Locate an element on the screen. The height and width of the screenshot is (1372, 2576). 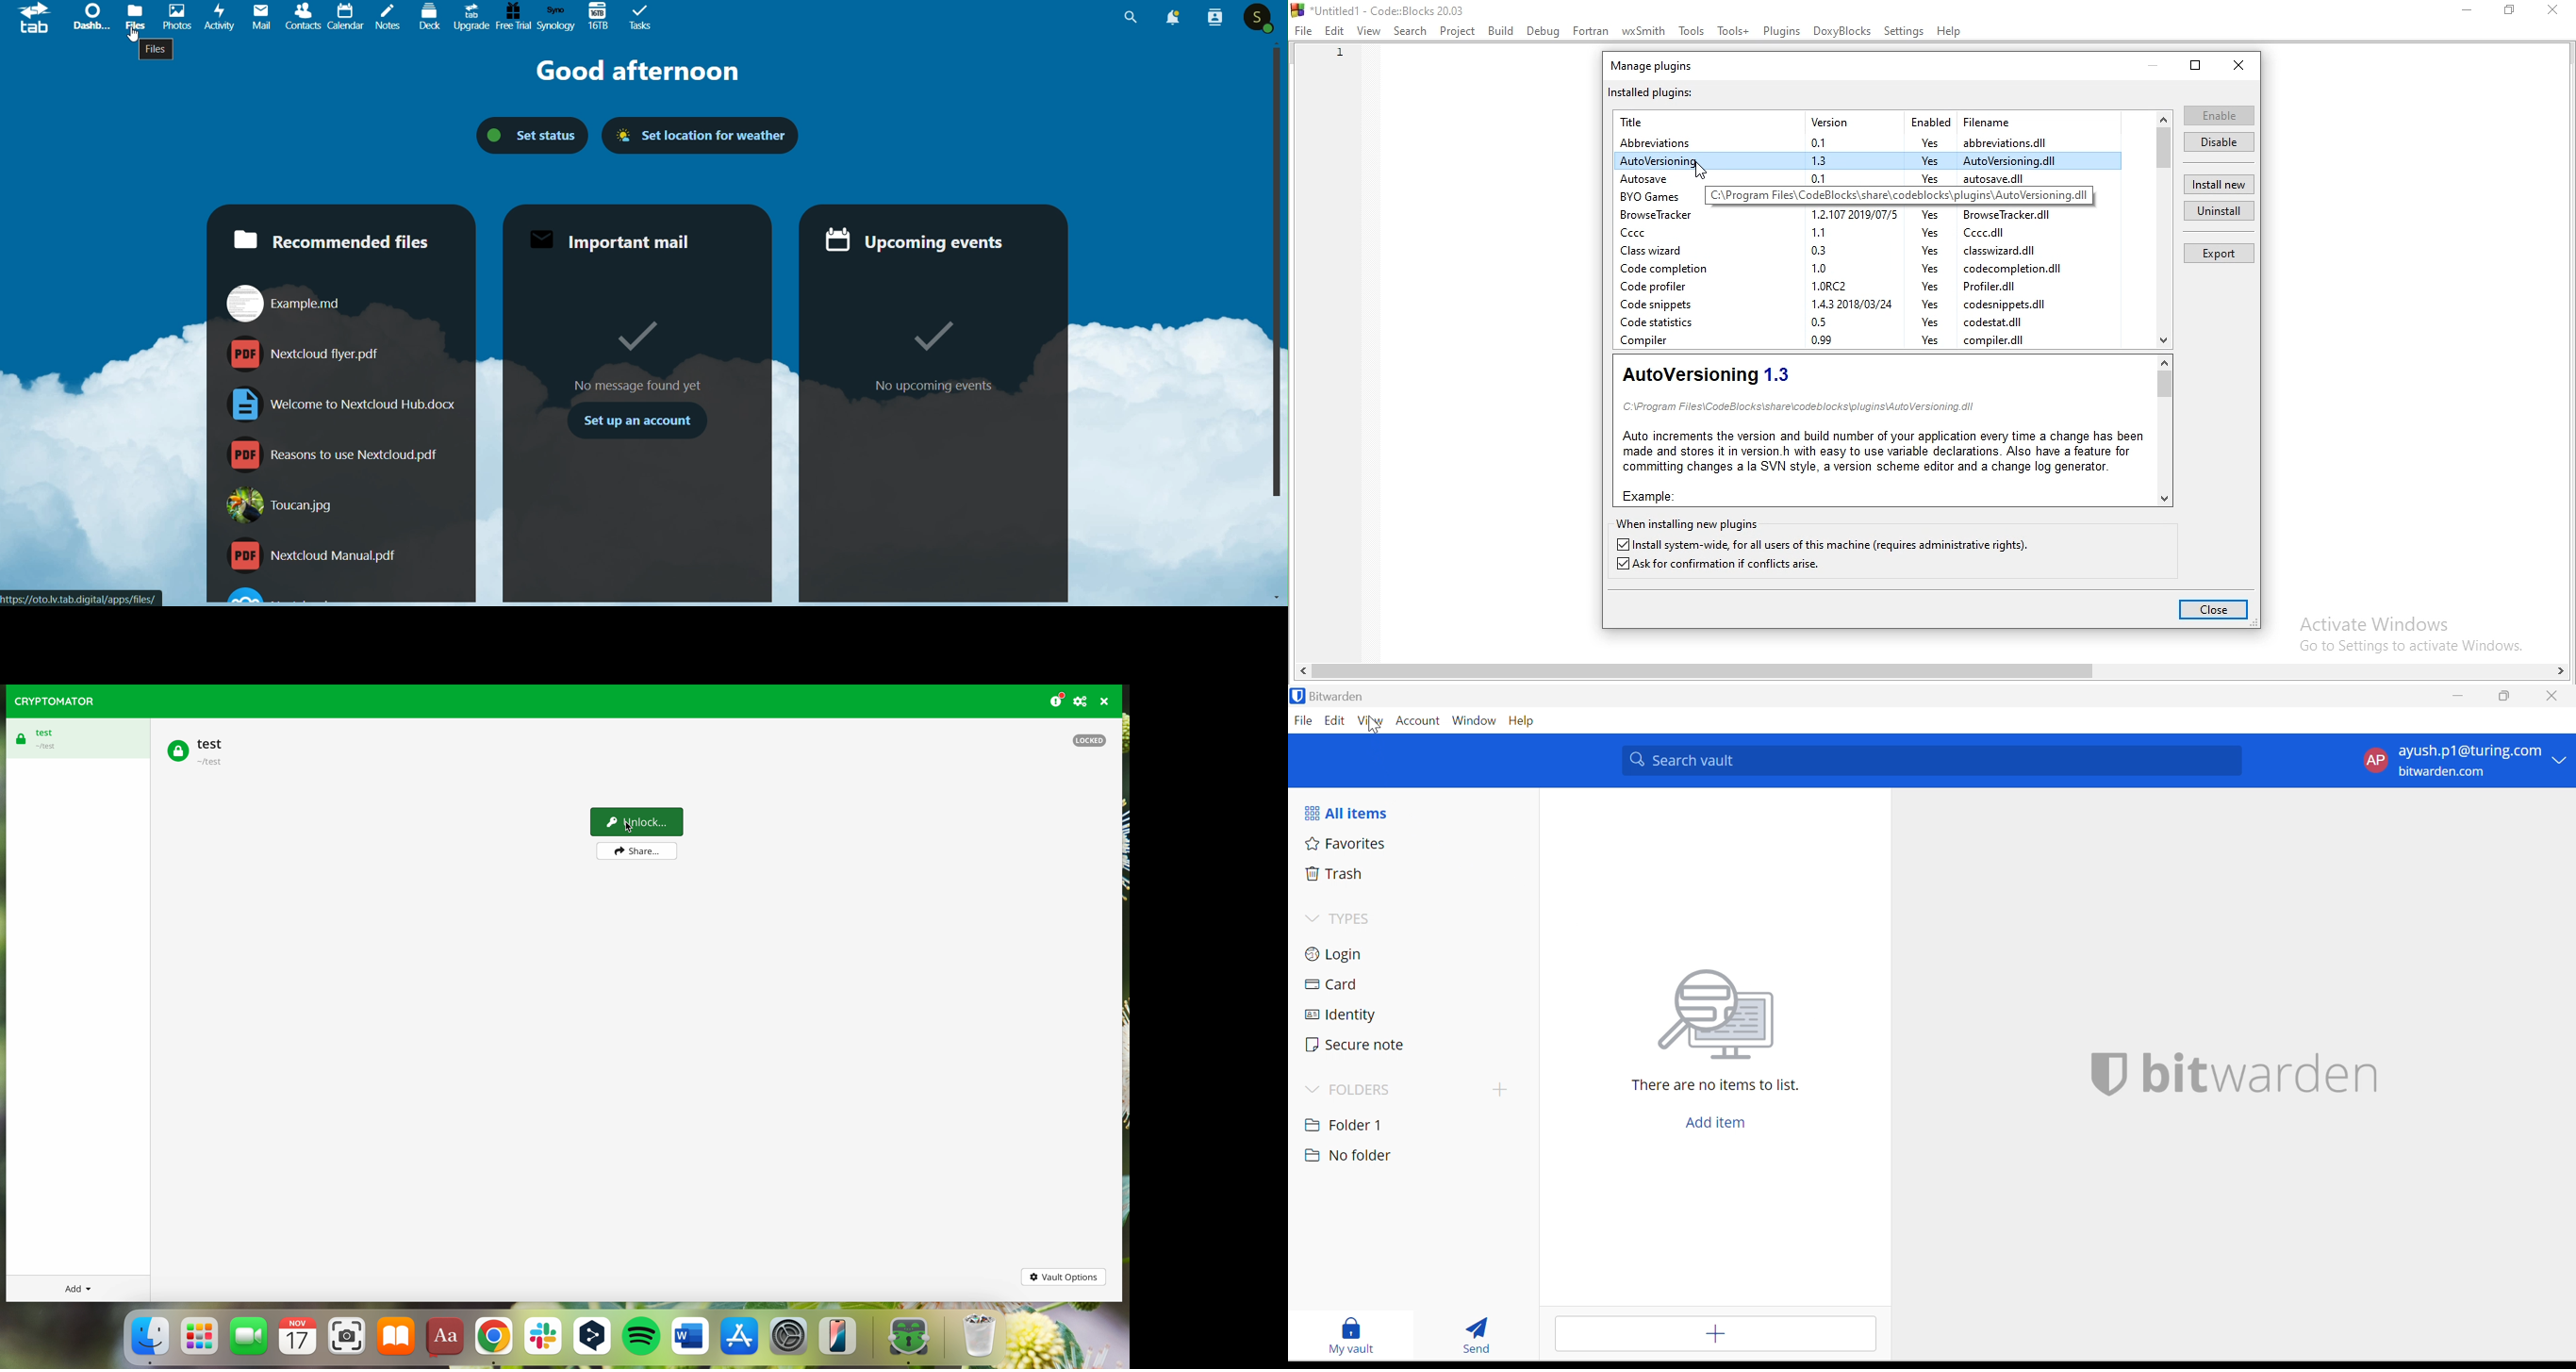
Account options is located at coordinates (2463, 759).